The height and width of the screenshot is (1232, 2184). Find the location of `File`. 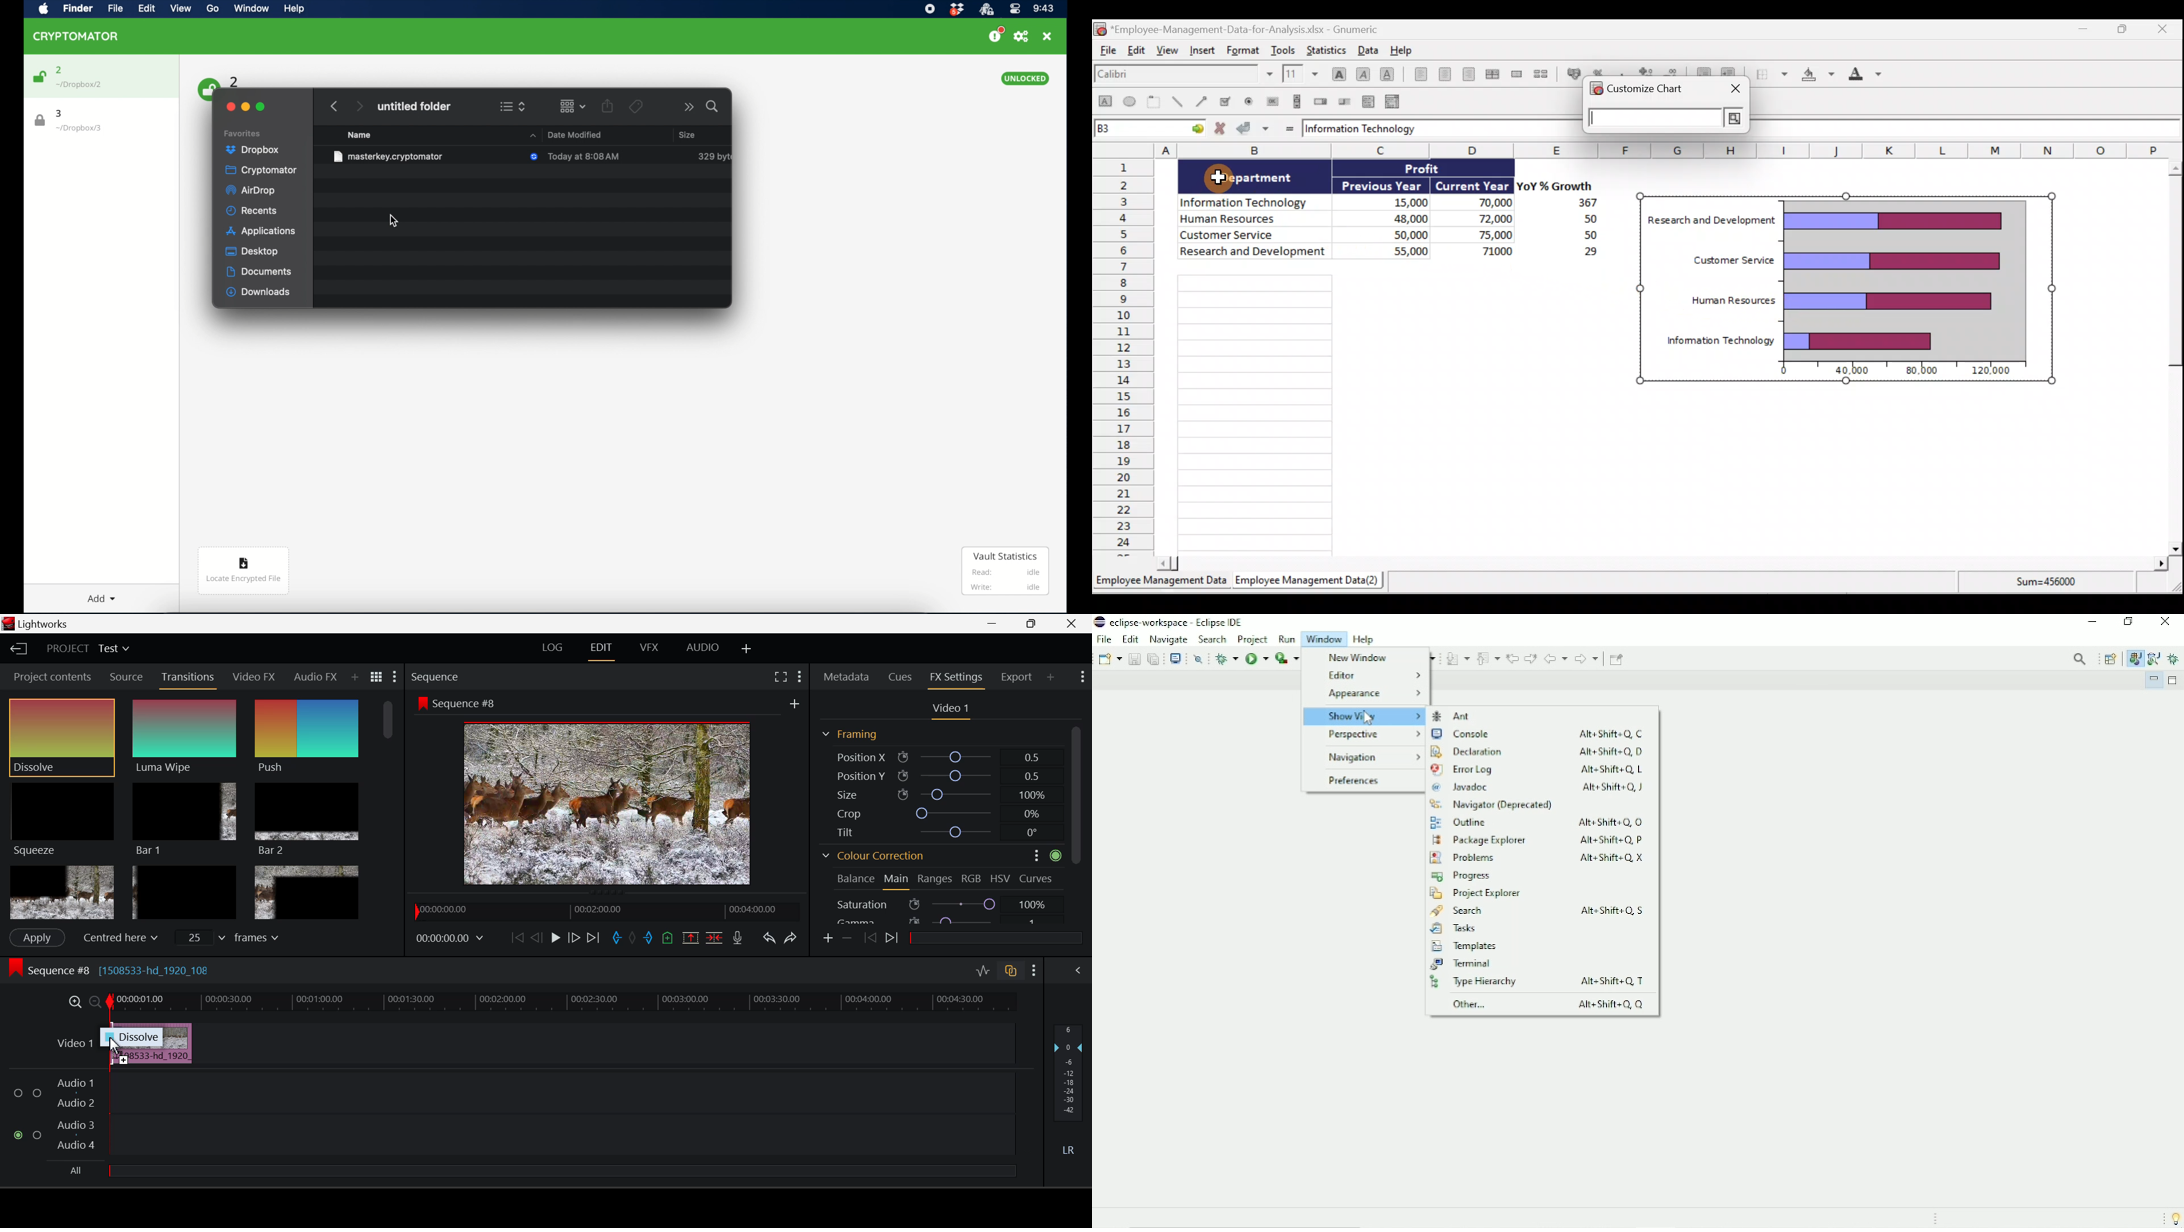

File is located at coordinates (1104, 639).